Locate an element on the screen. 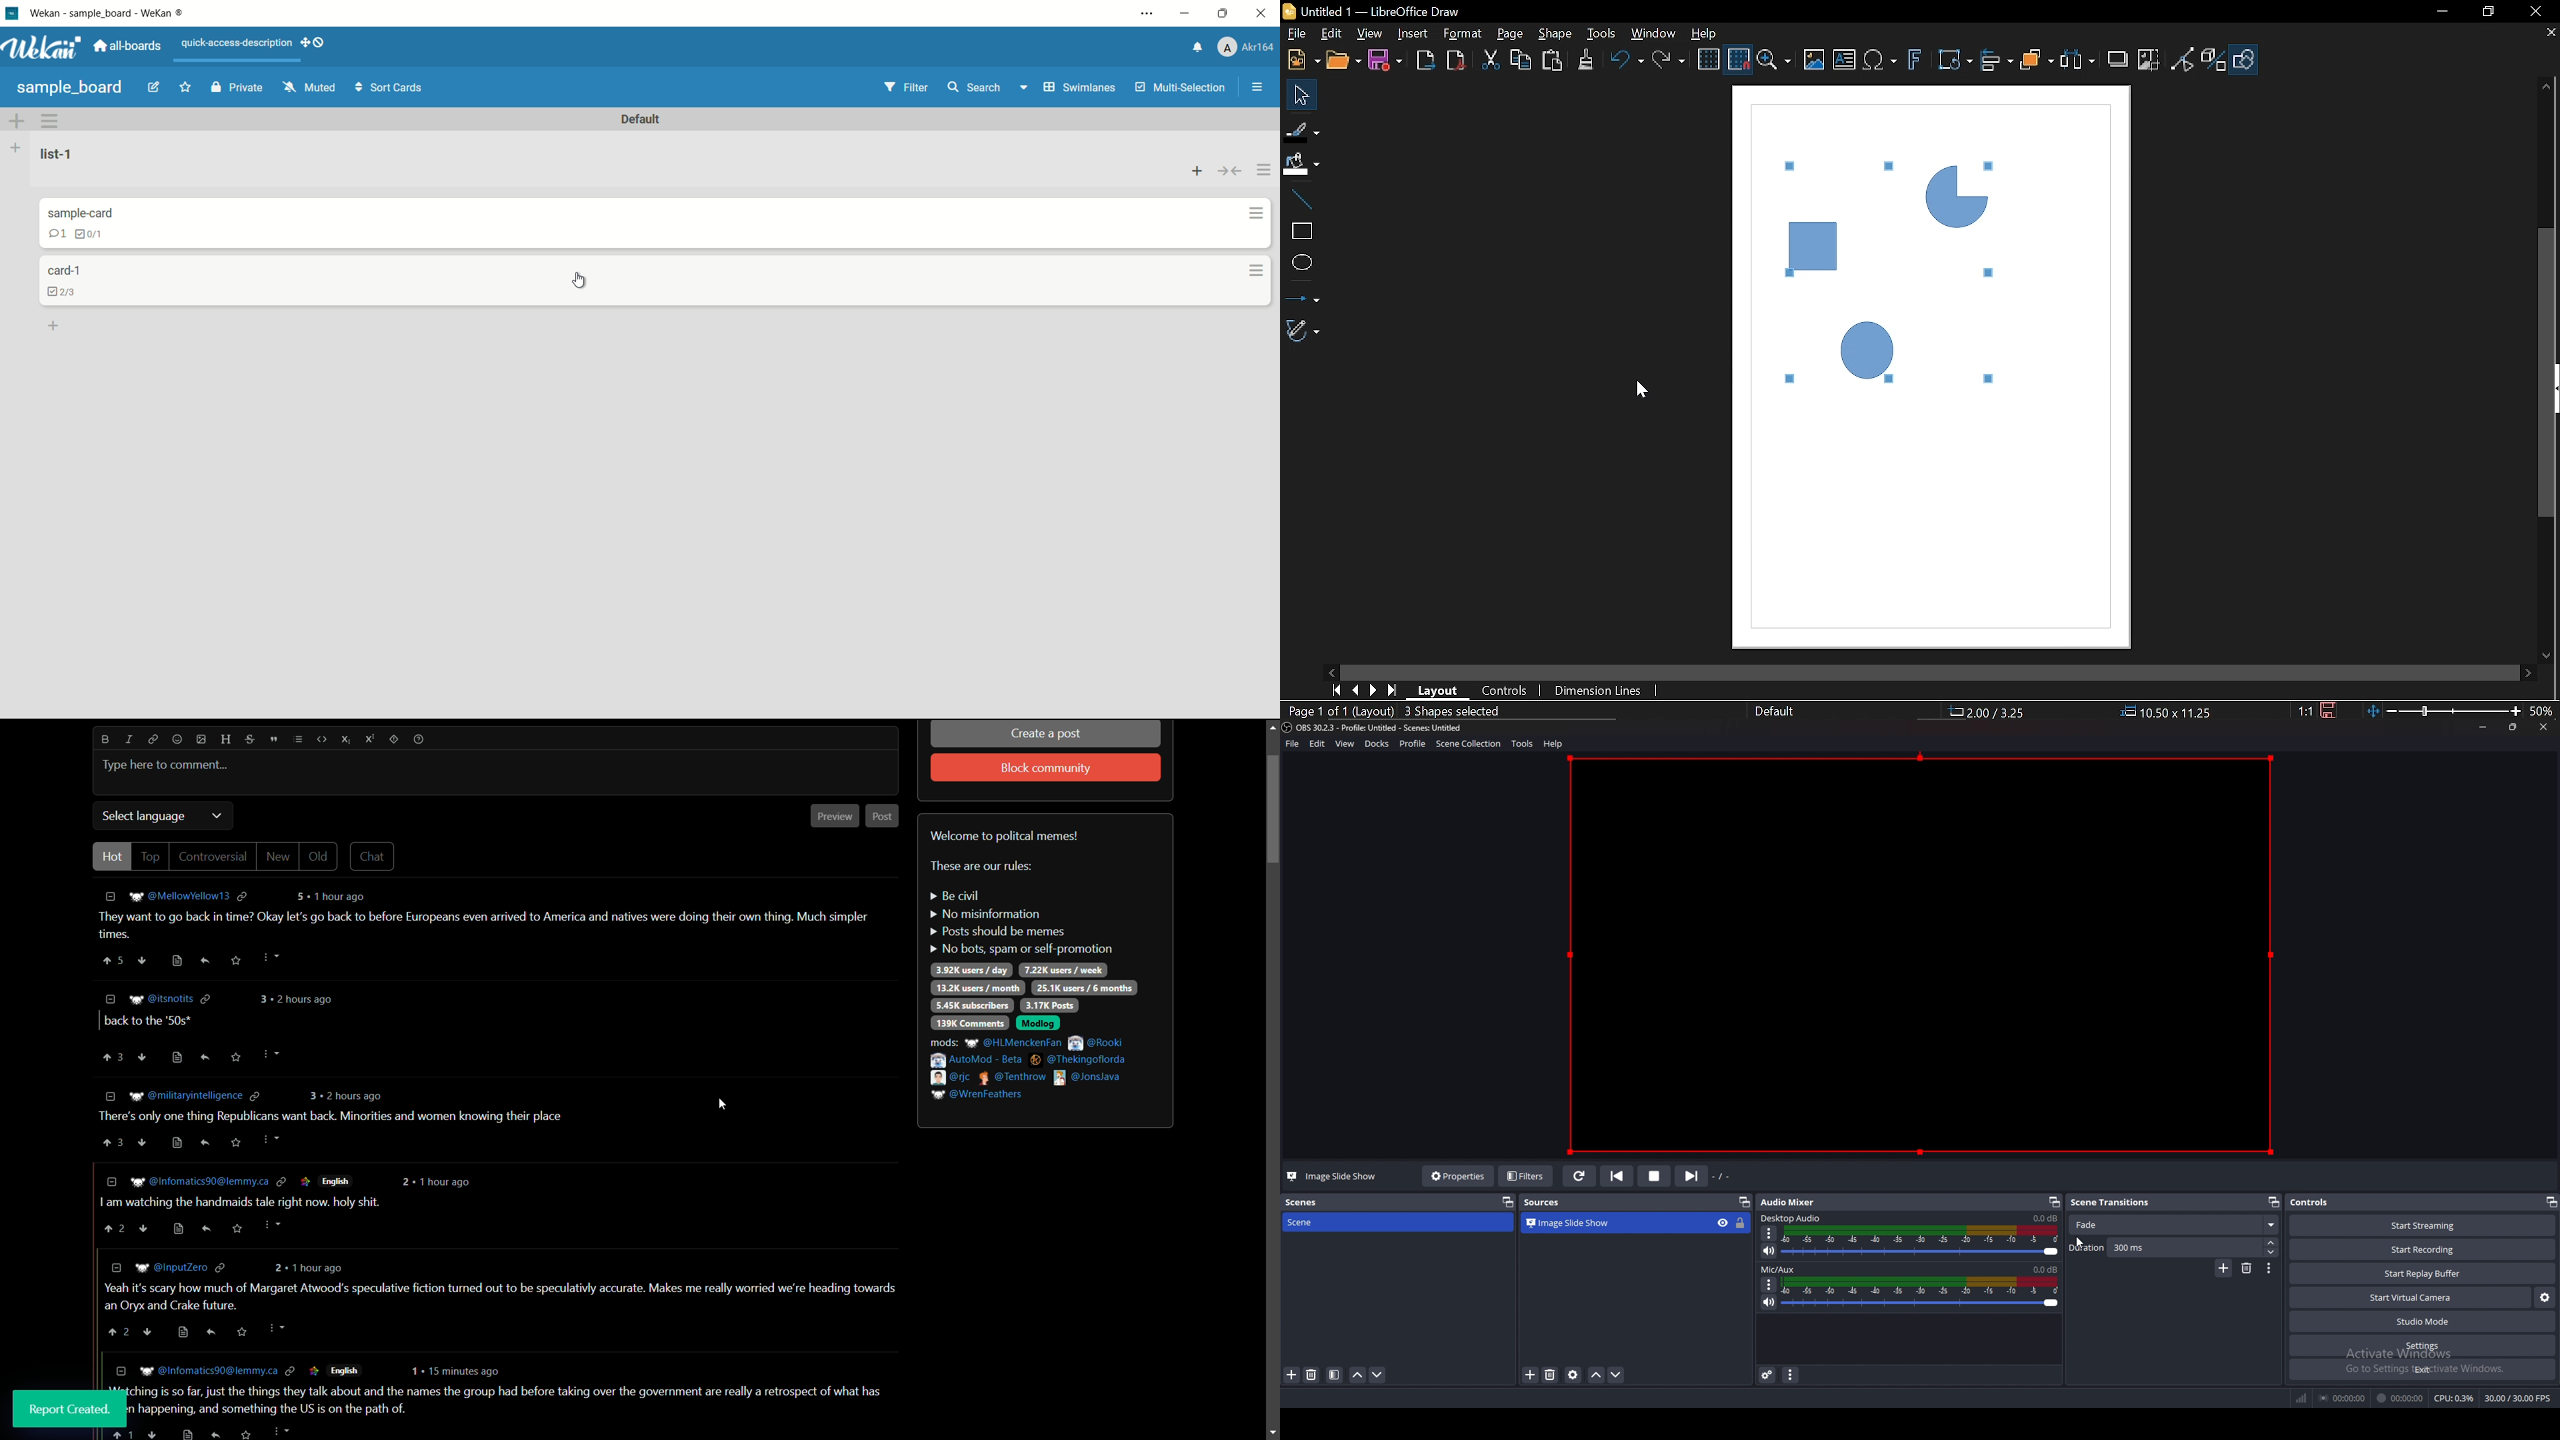  resize is located at coordinates (2512, 727).